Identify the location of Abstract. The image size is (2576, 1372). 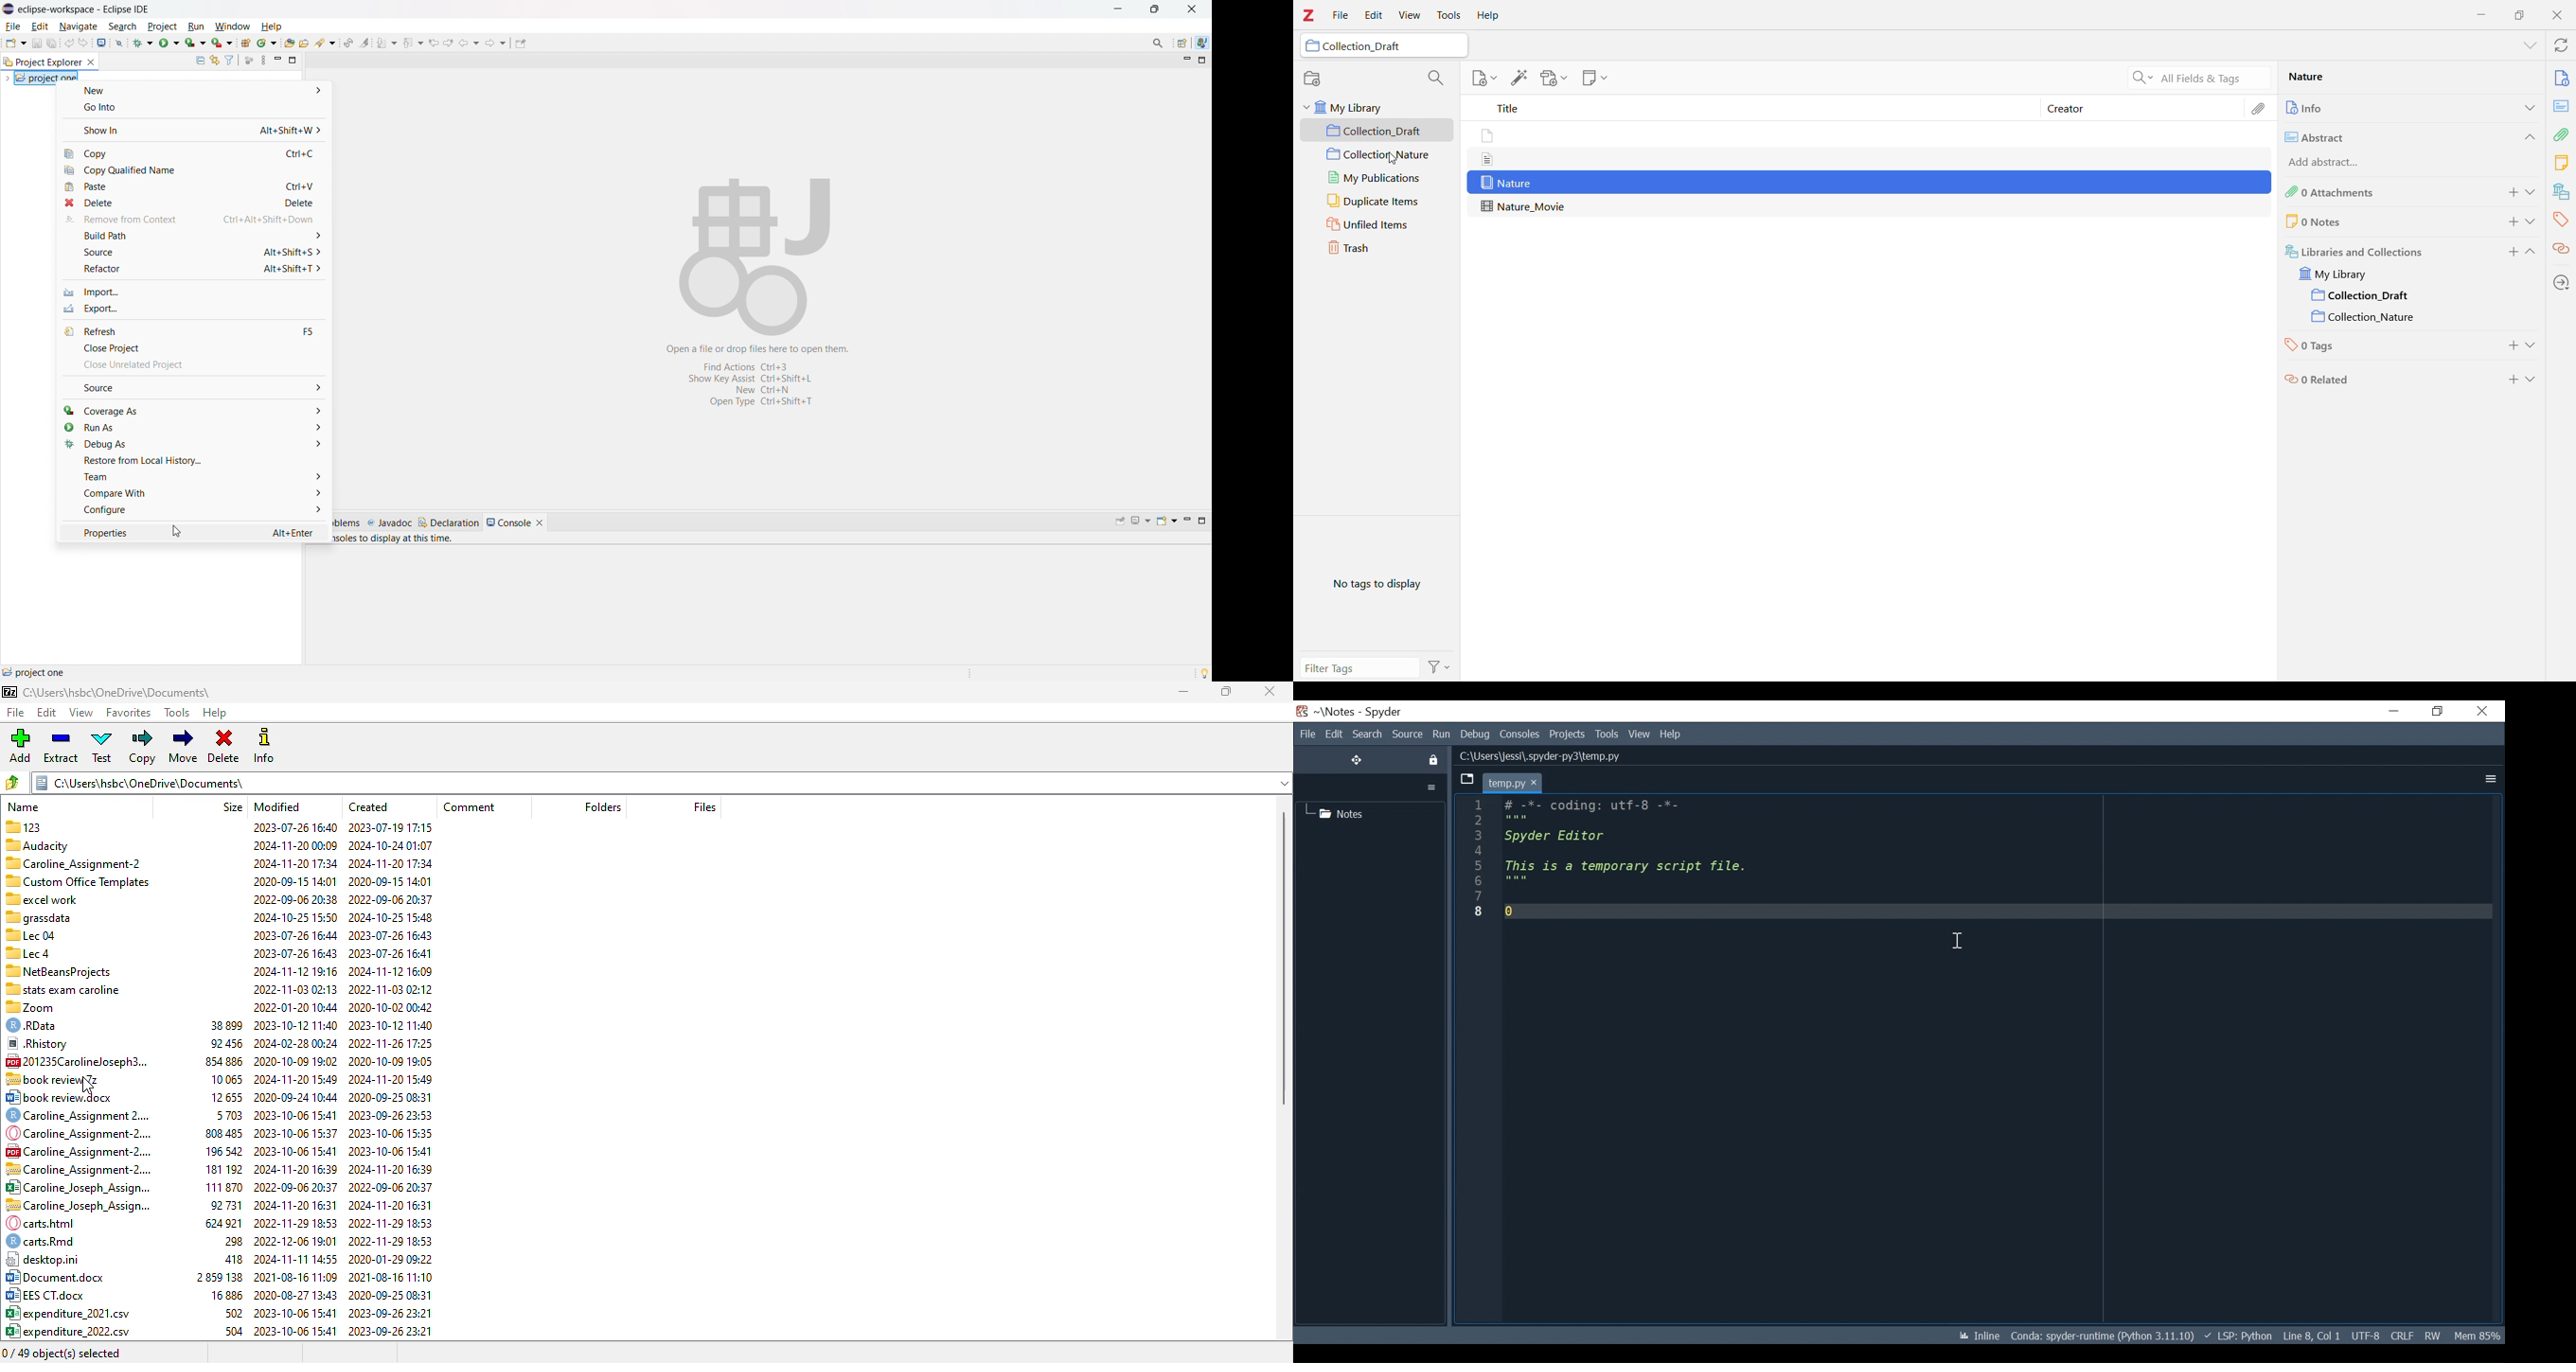
(2388, 136).